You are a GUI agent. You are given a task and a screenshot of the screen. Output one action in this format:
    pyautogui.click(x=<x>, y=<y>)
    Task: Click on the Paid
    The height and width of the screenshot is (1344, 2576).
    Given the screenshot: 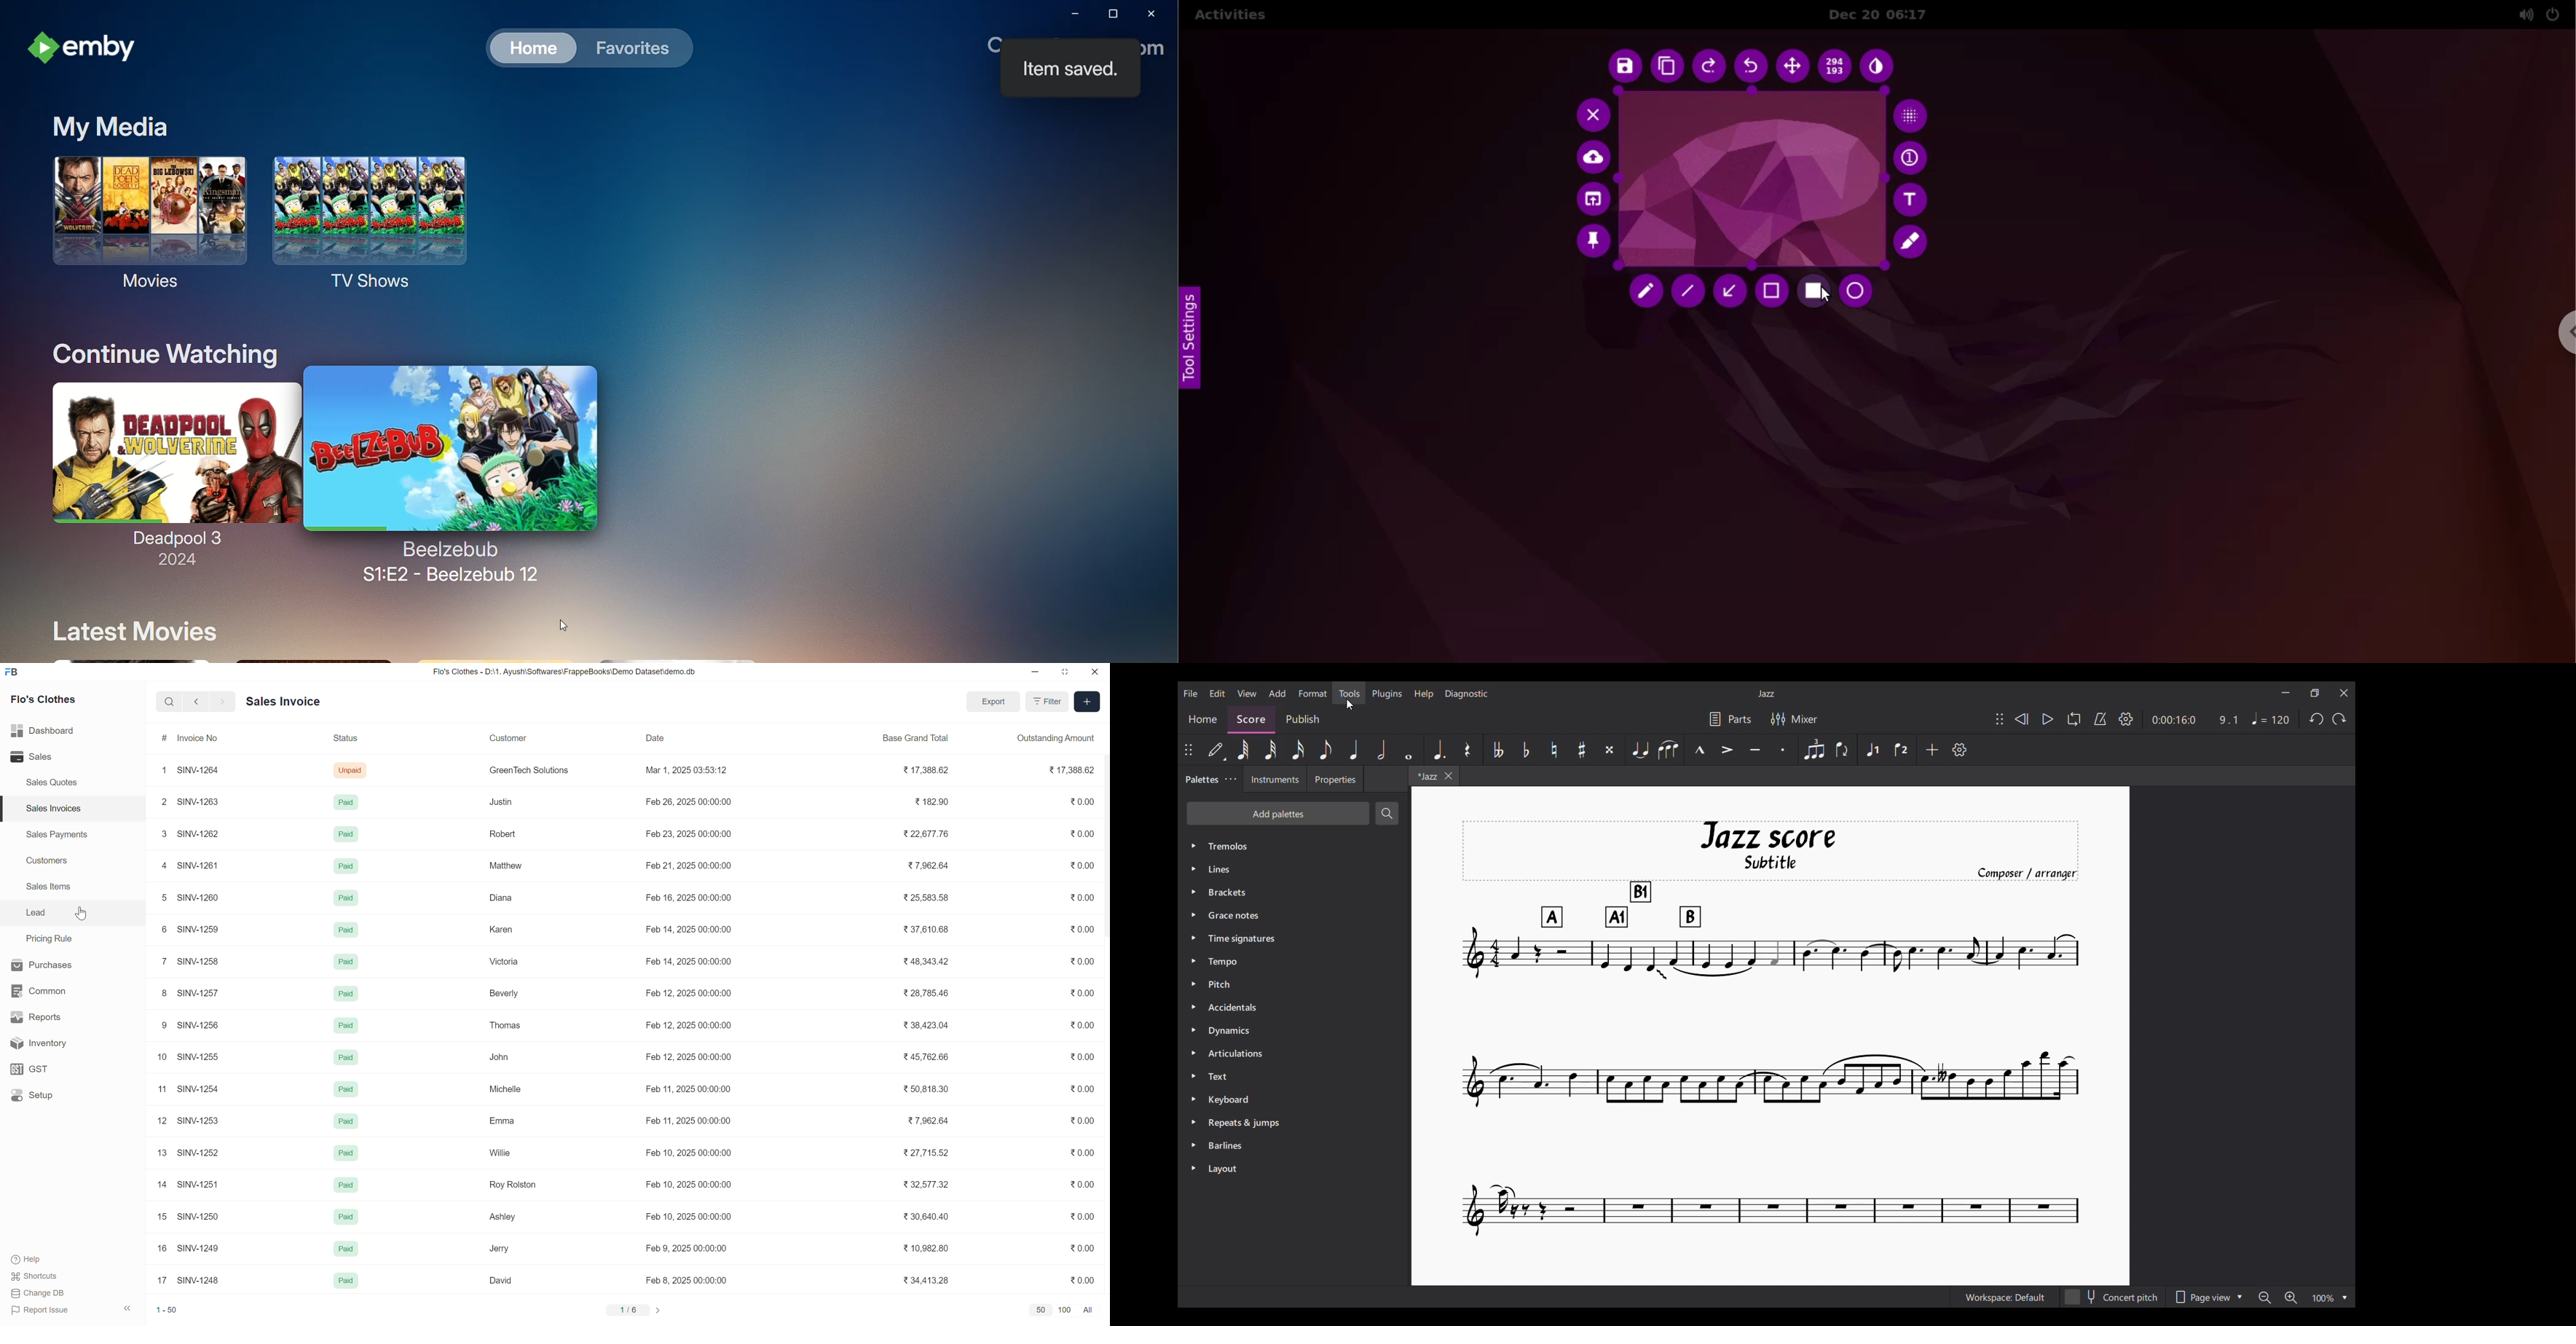 What is the action you would take?
    pyautogui.click(x=348, y=1057)
    